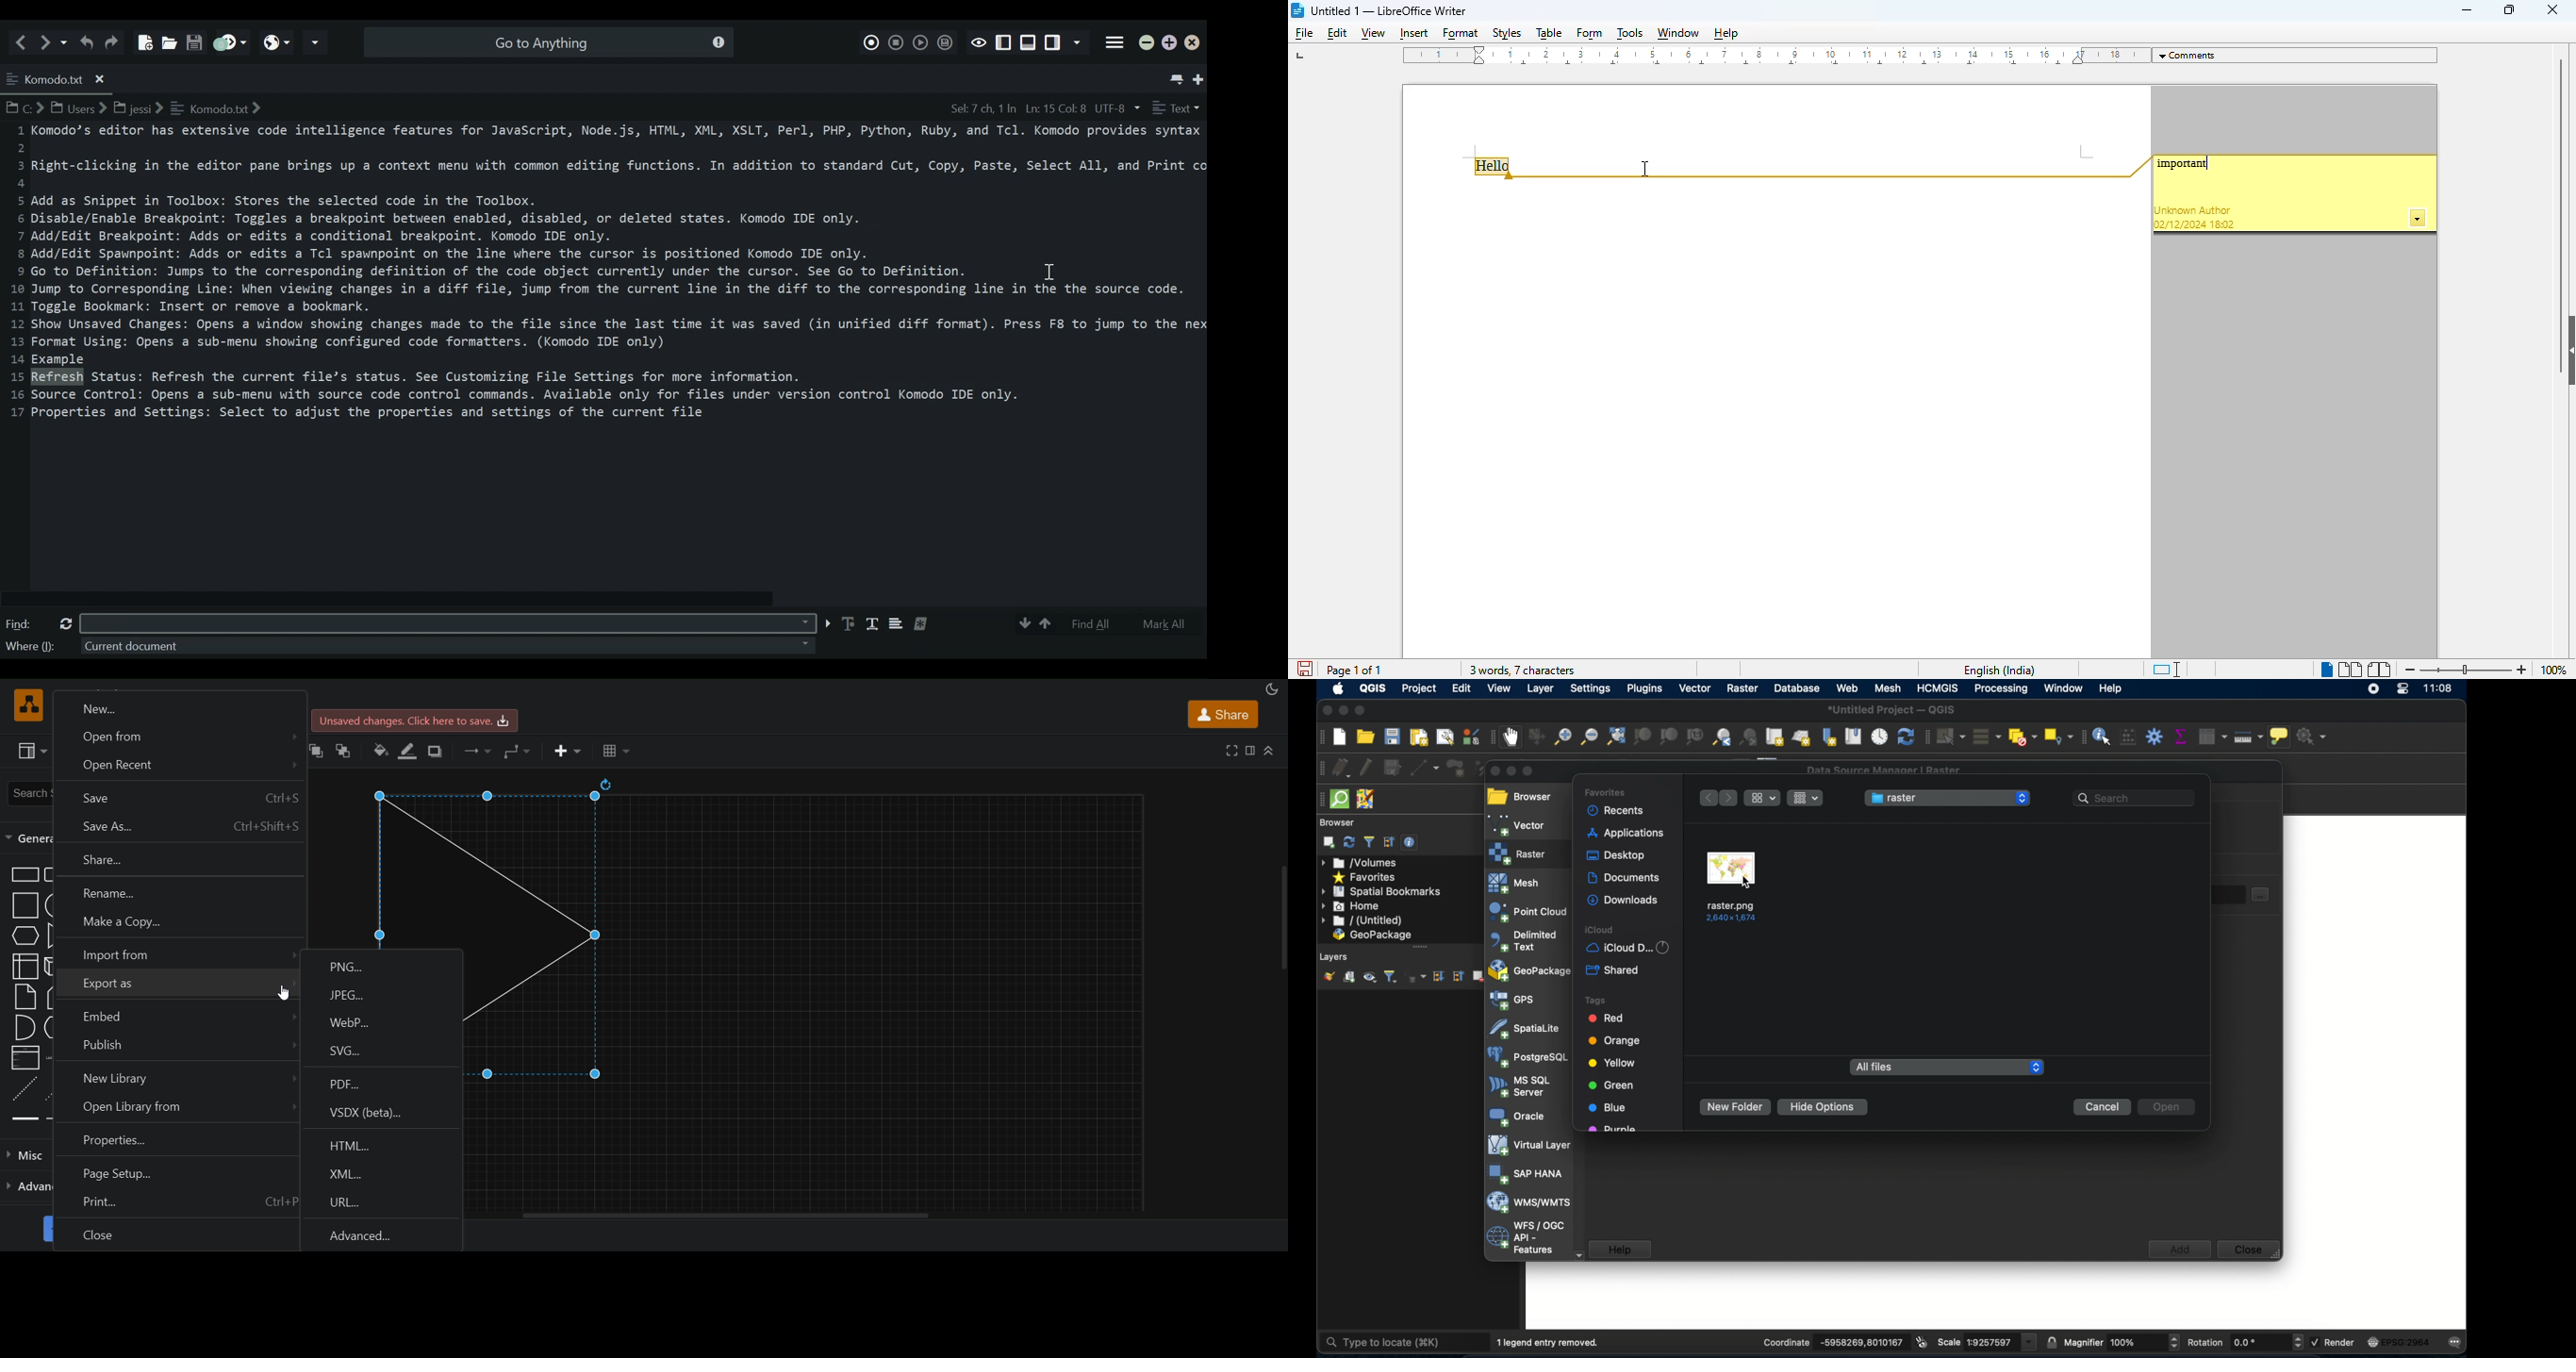 The height and width of the screenshot is (1372, 2576). Describe the element at coordinates (178, 706) in the screenshot. I see `new` at that location.